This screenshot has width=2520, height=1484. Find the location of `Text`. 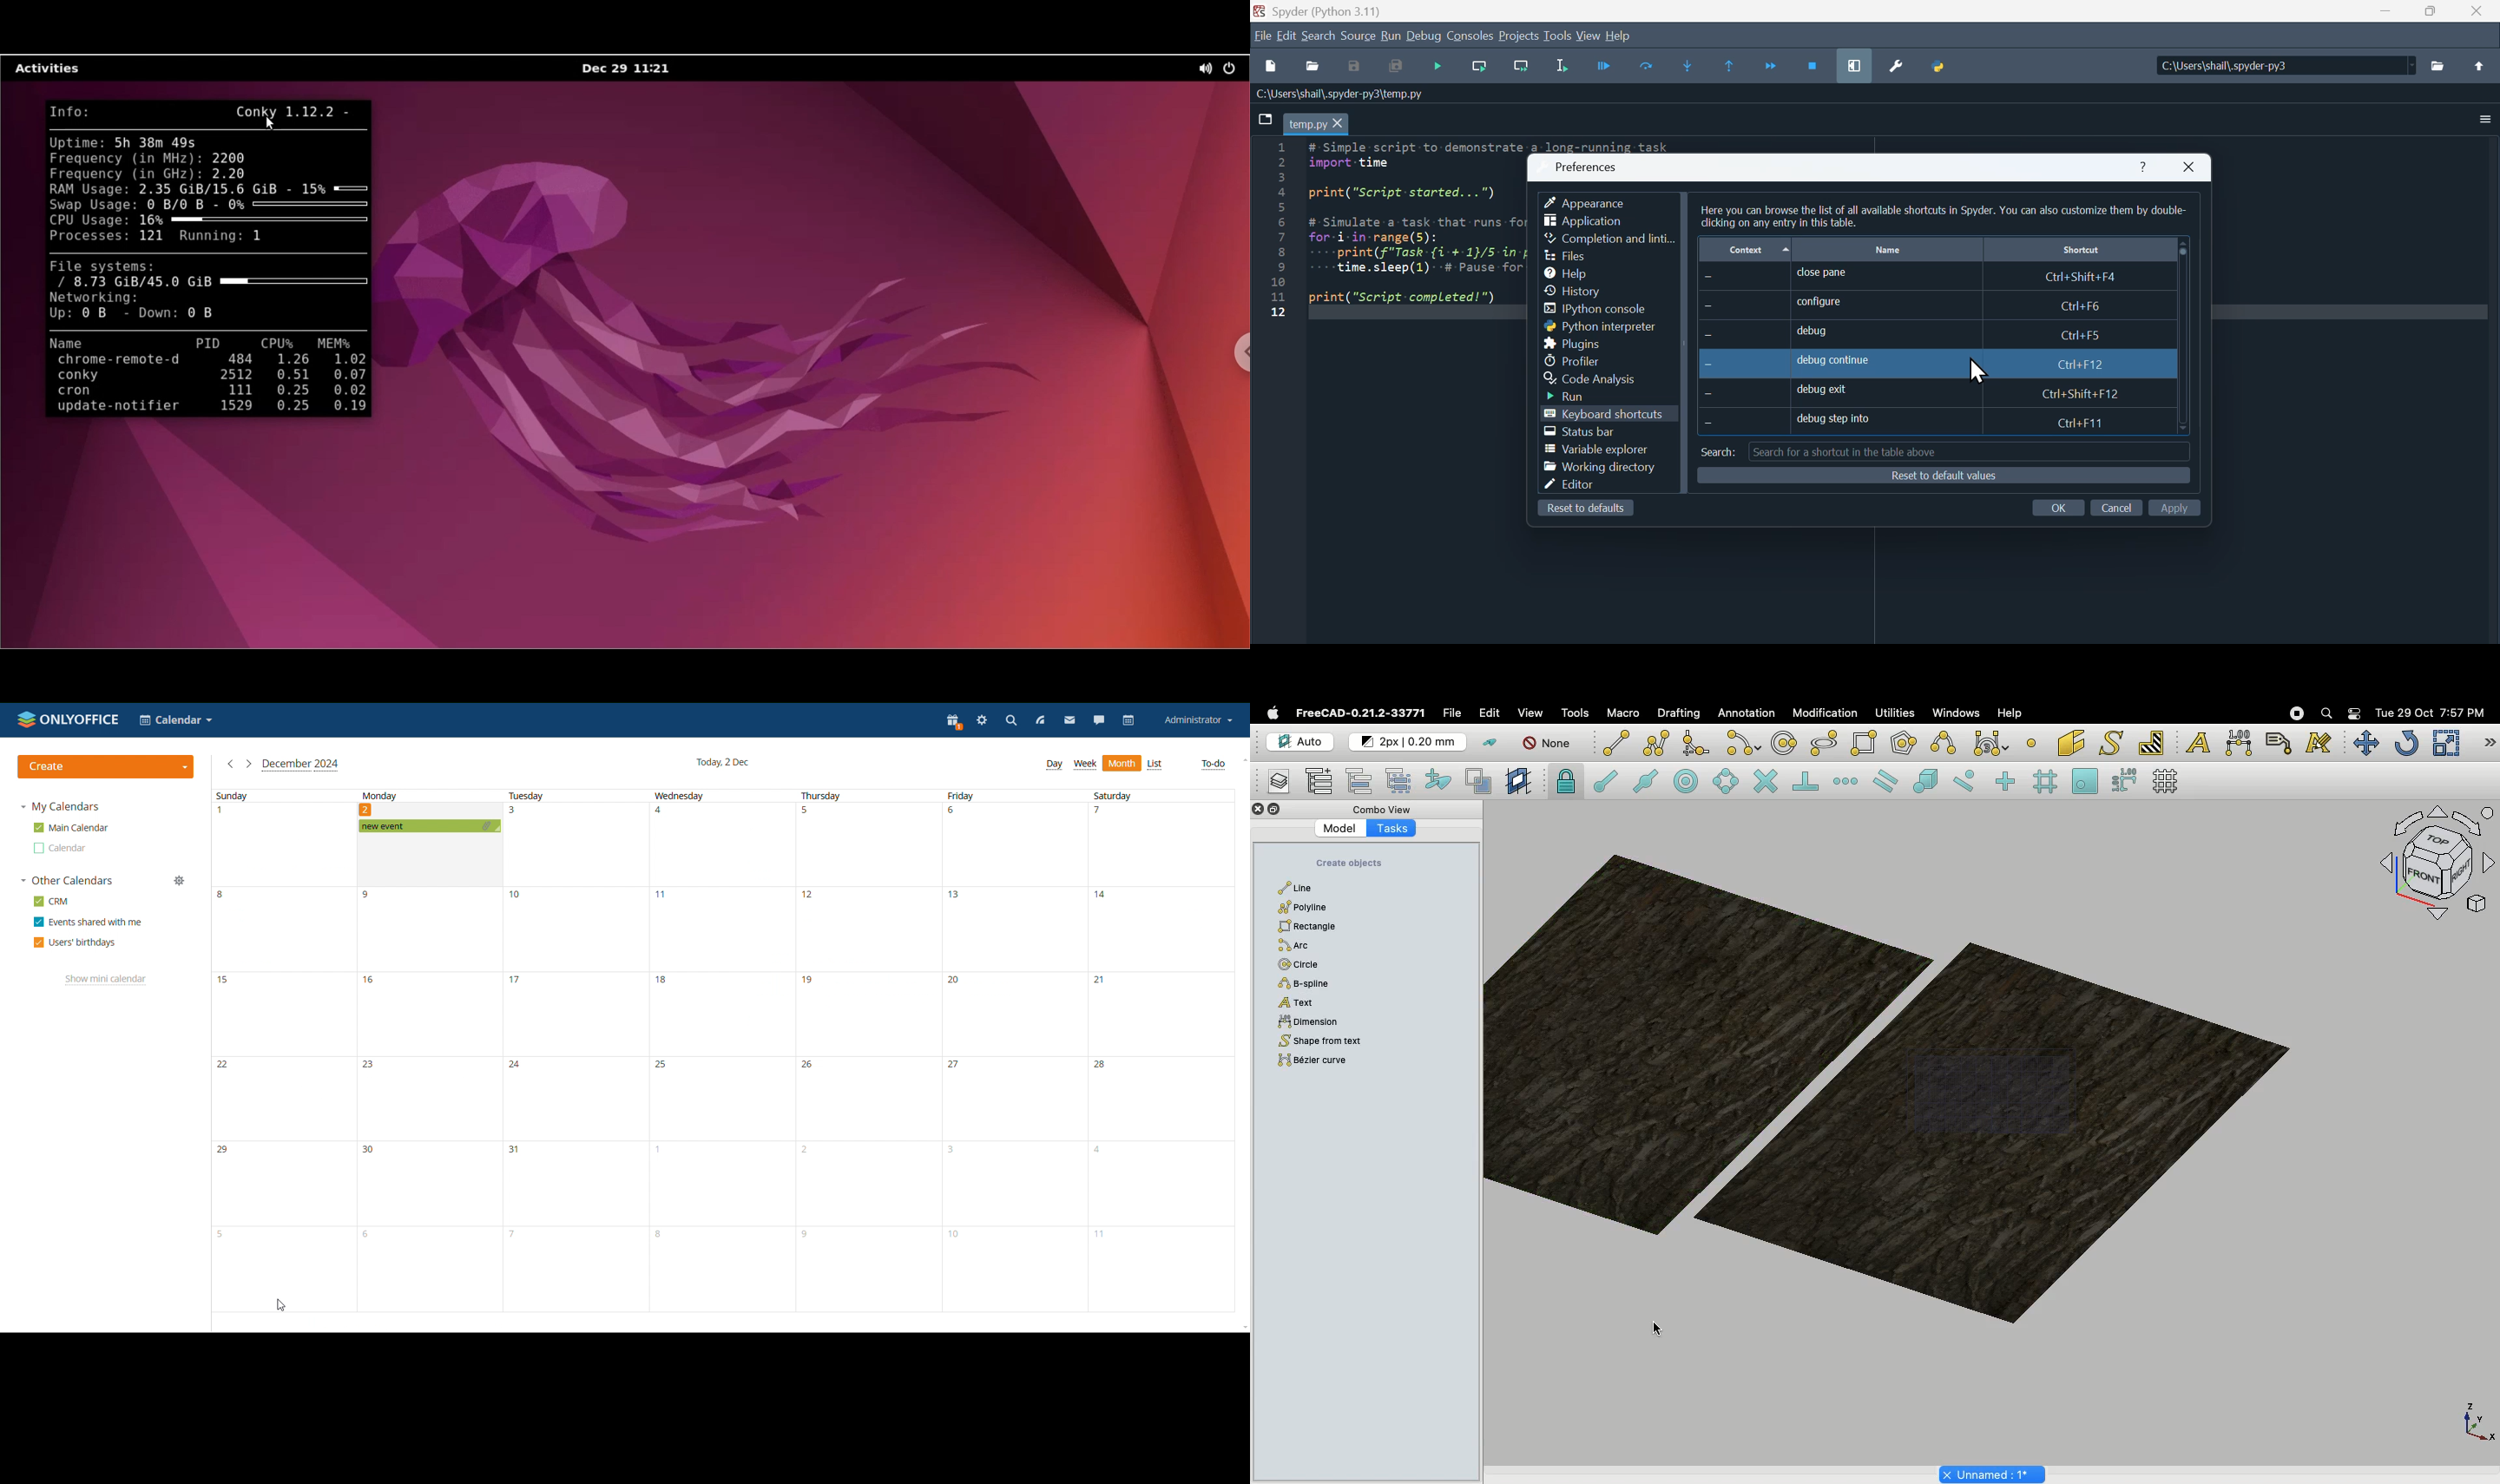

Text is located at coordinates (2198, 744).